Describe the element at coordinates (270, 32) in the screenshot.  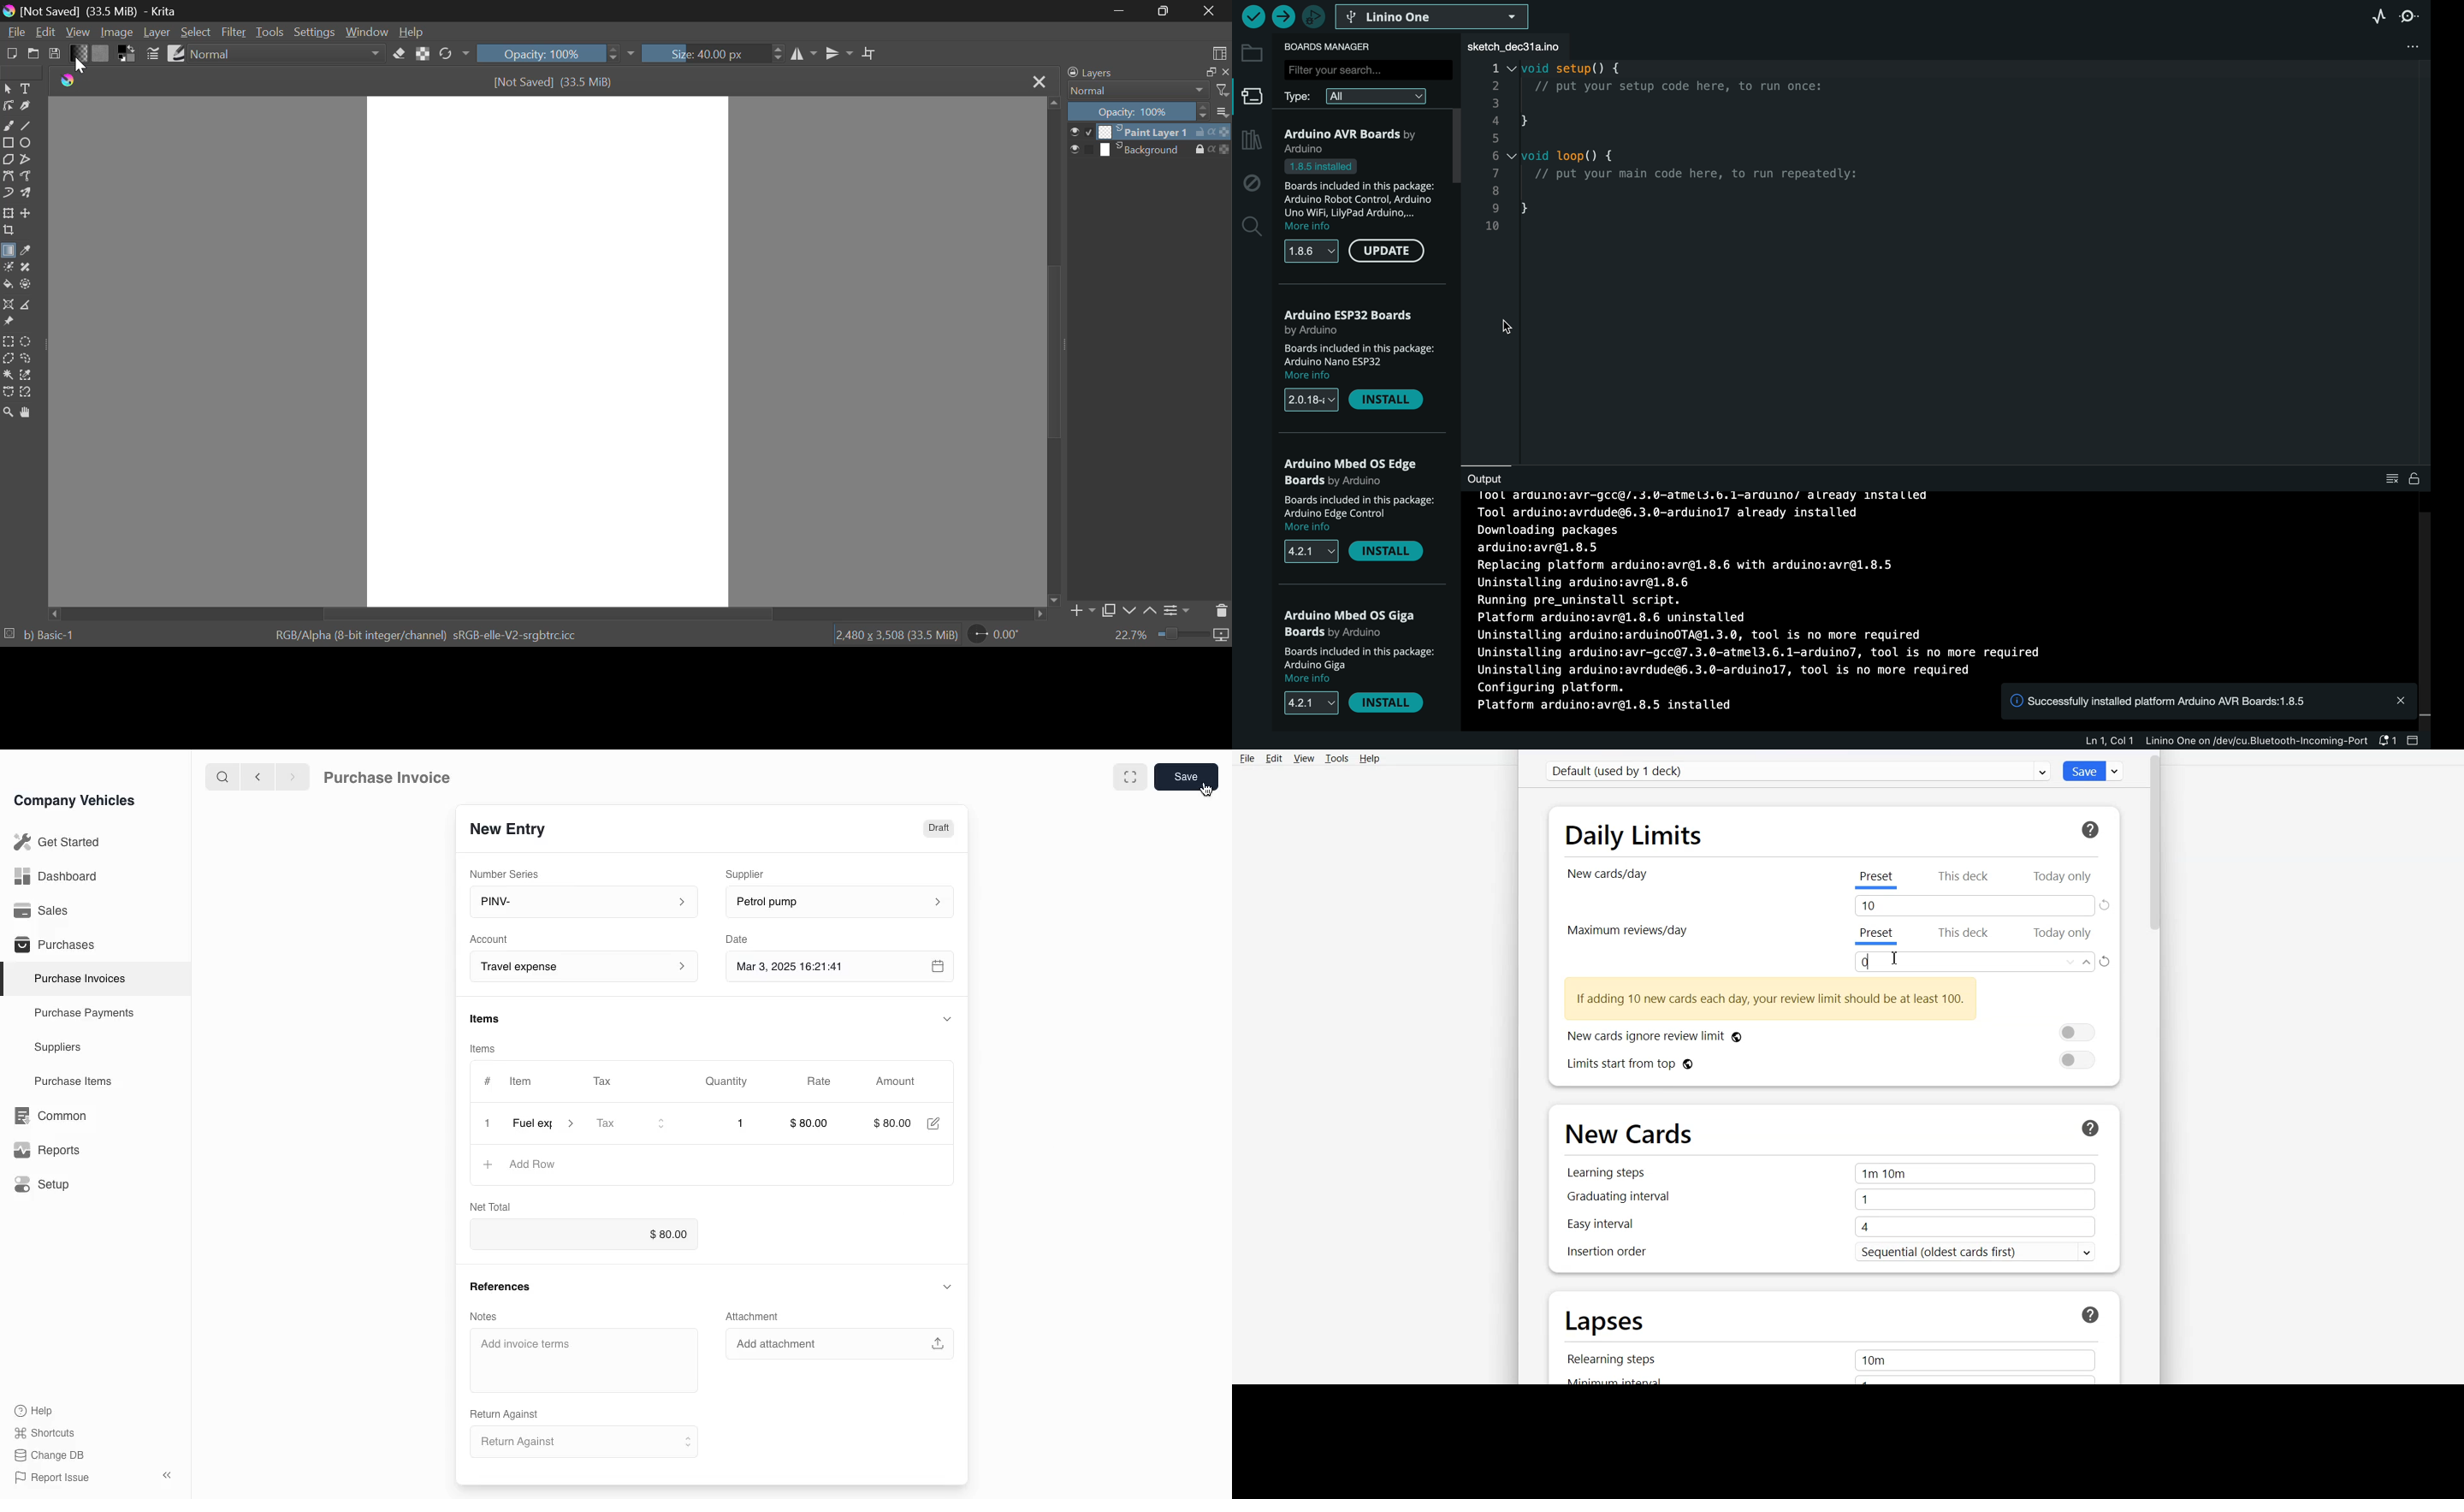
I see `Tools` at that location.